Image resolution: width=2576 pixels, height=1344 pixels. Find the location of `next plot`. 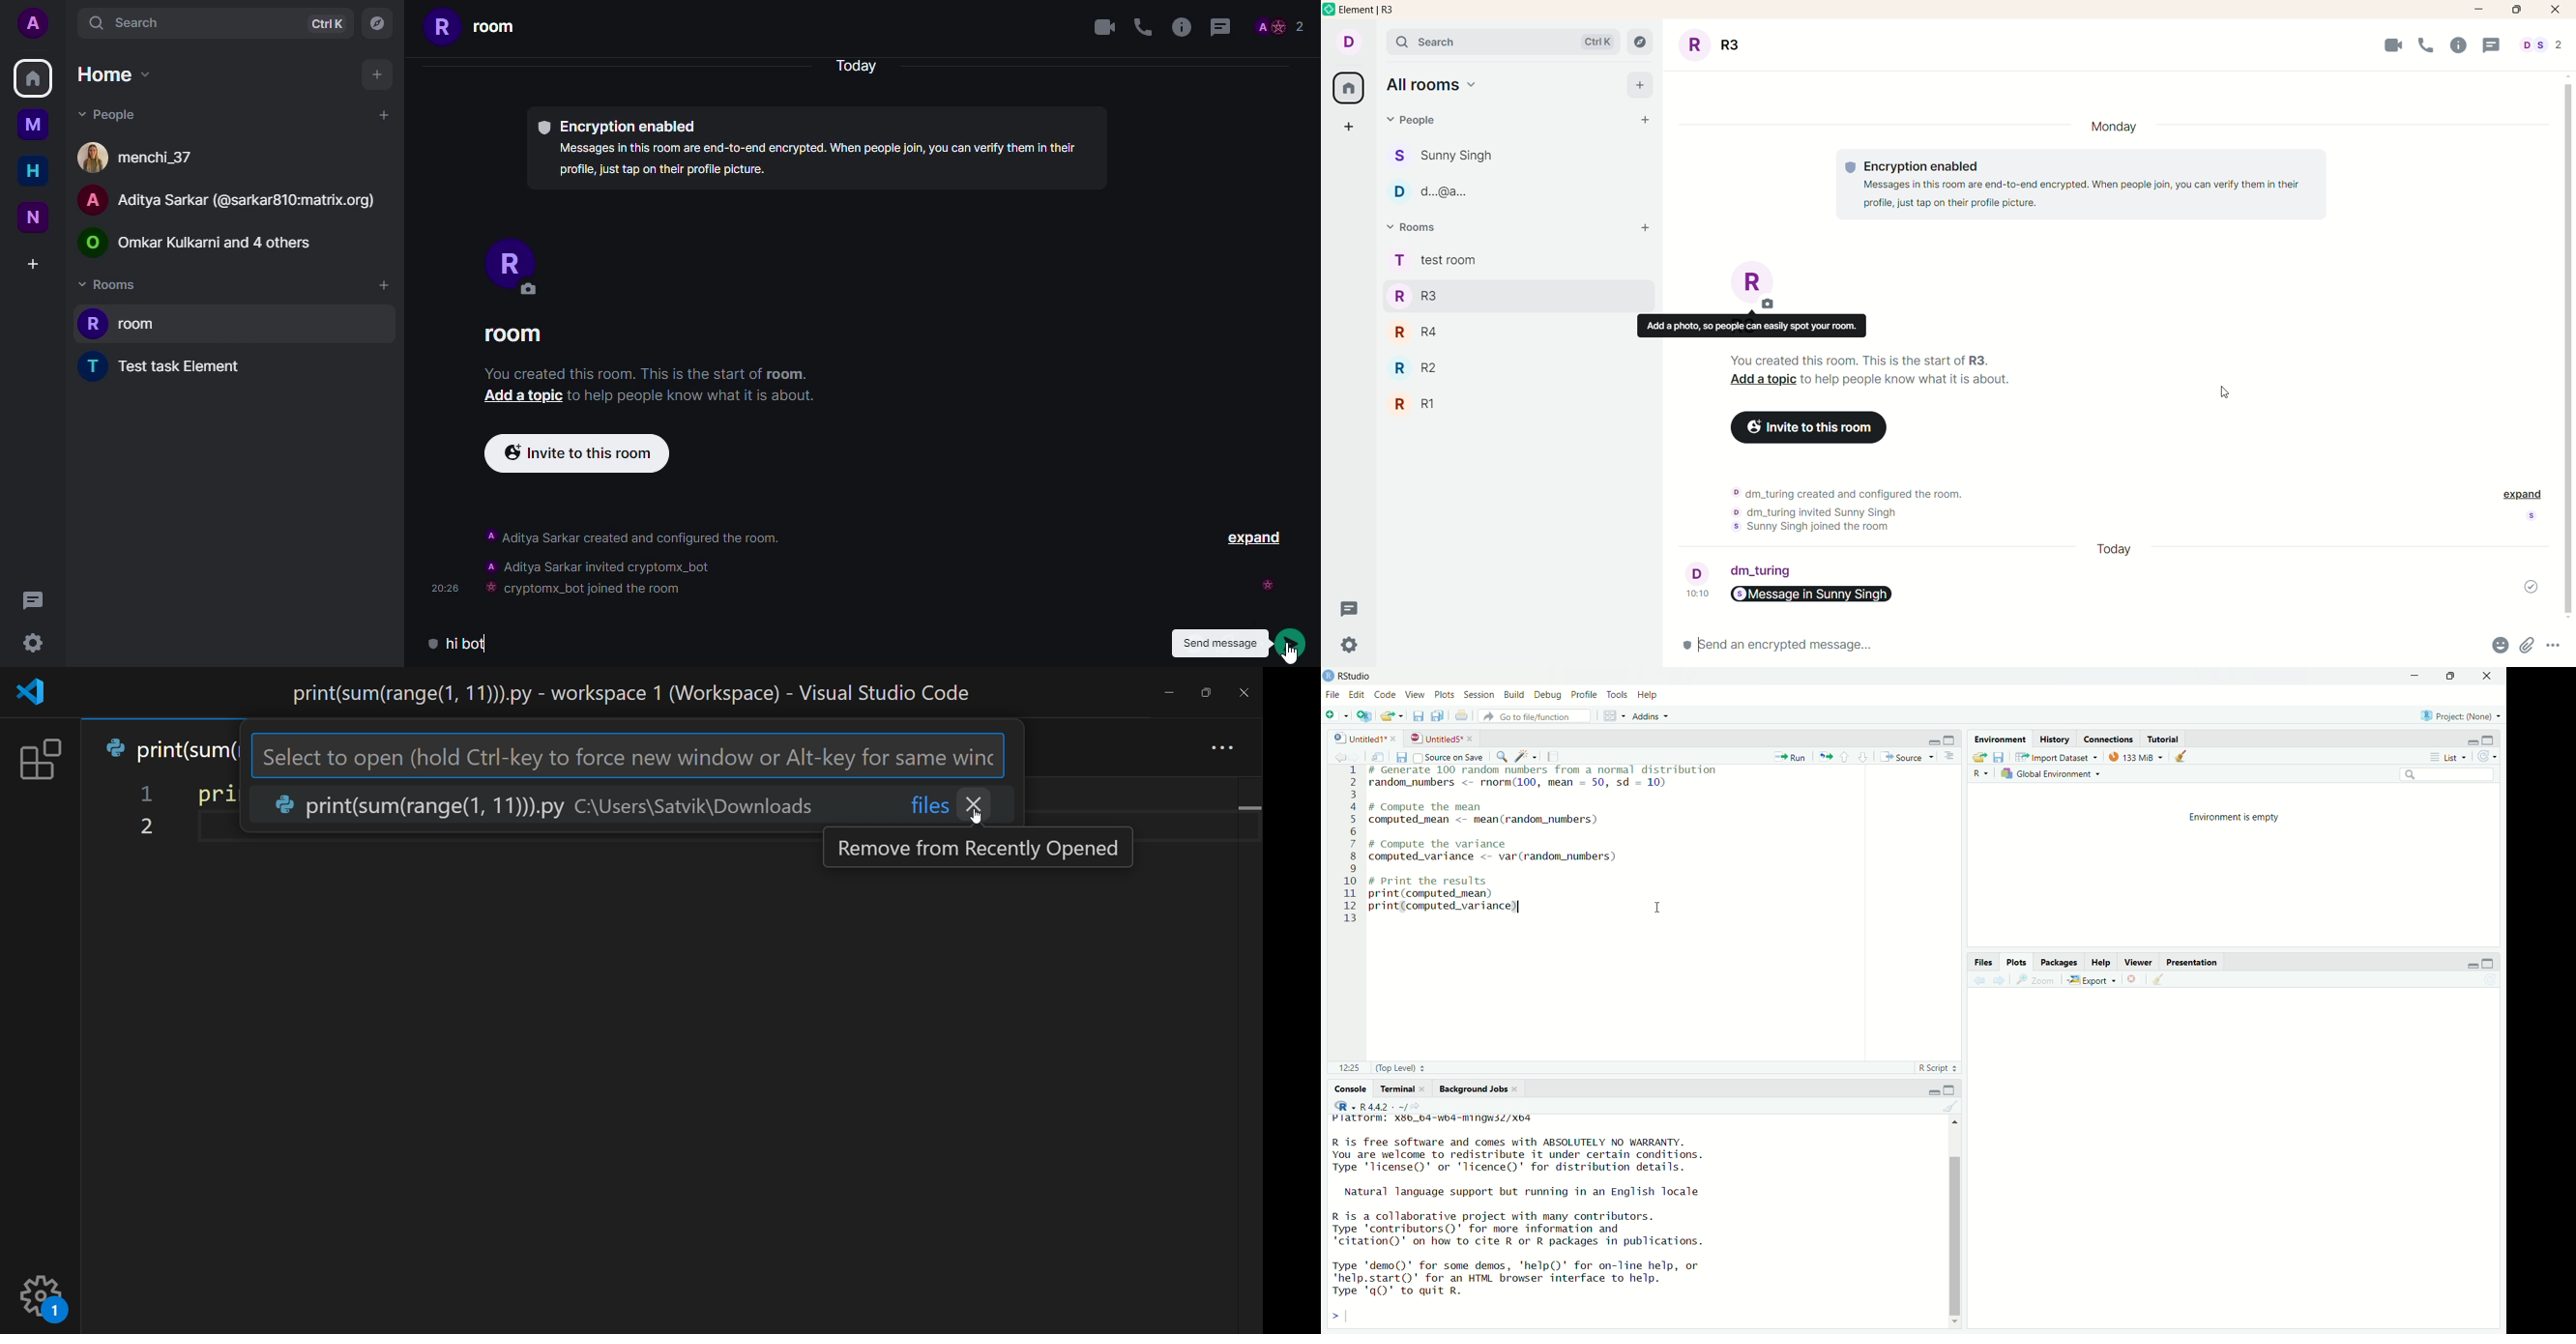

next plot is located at coordinates (2002, 981).